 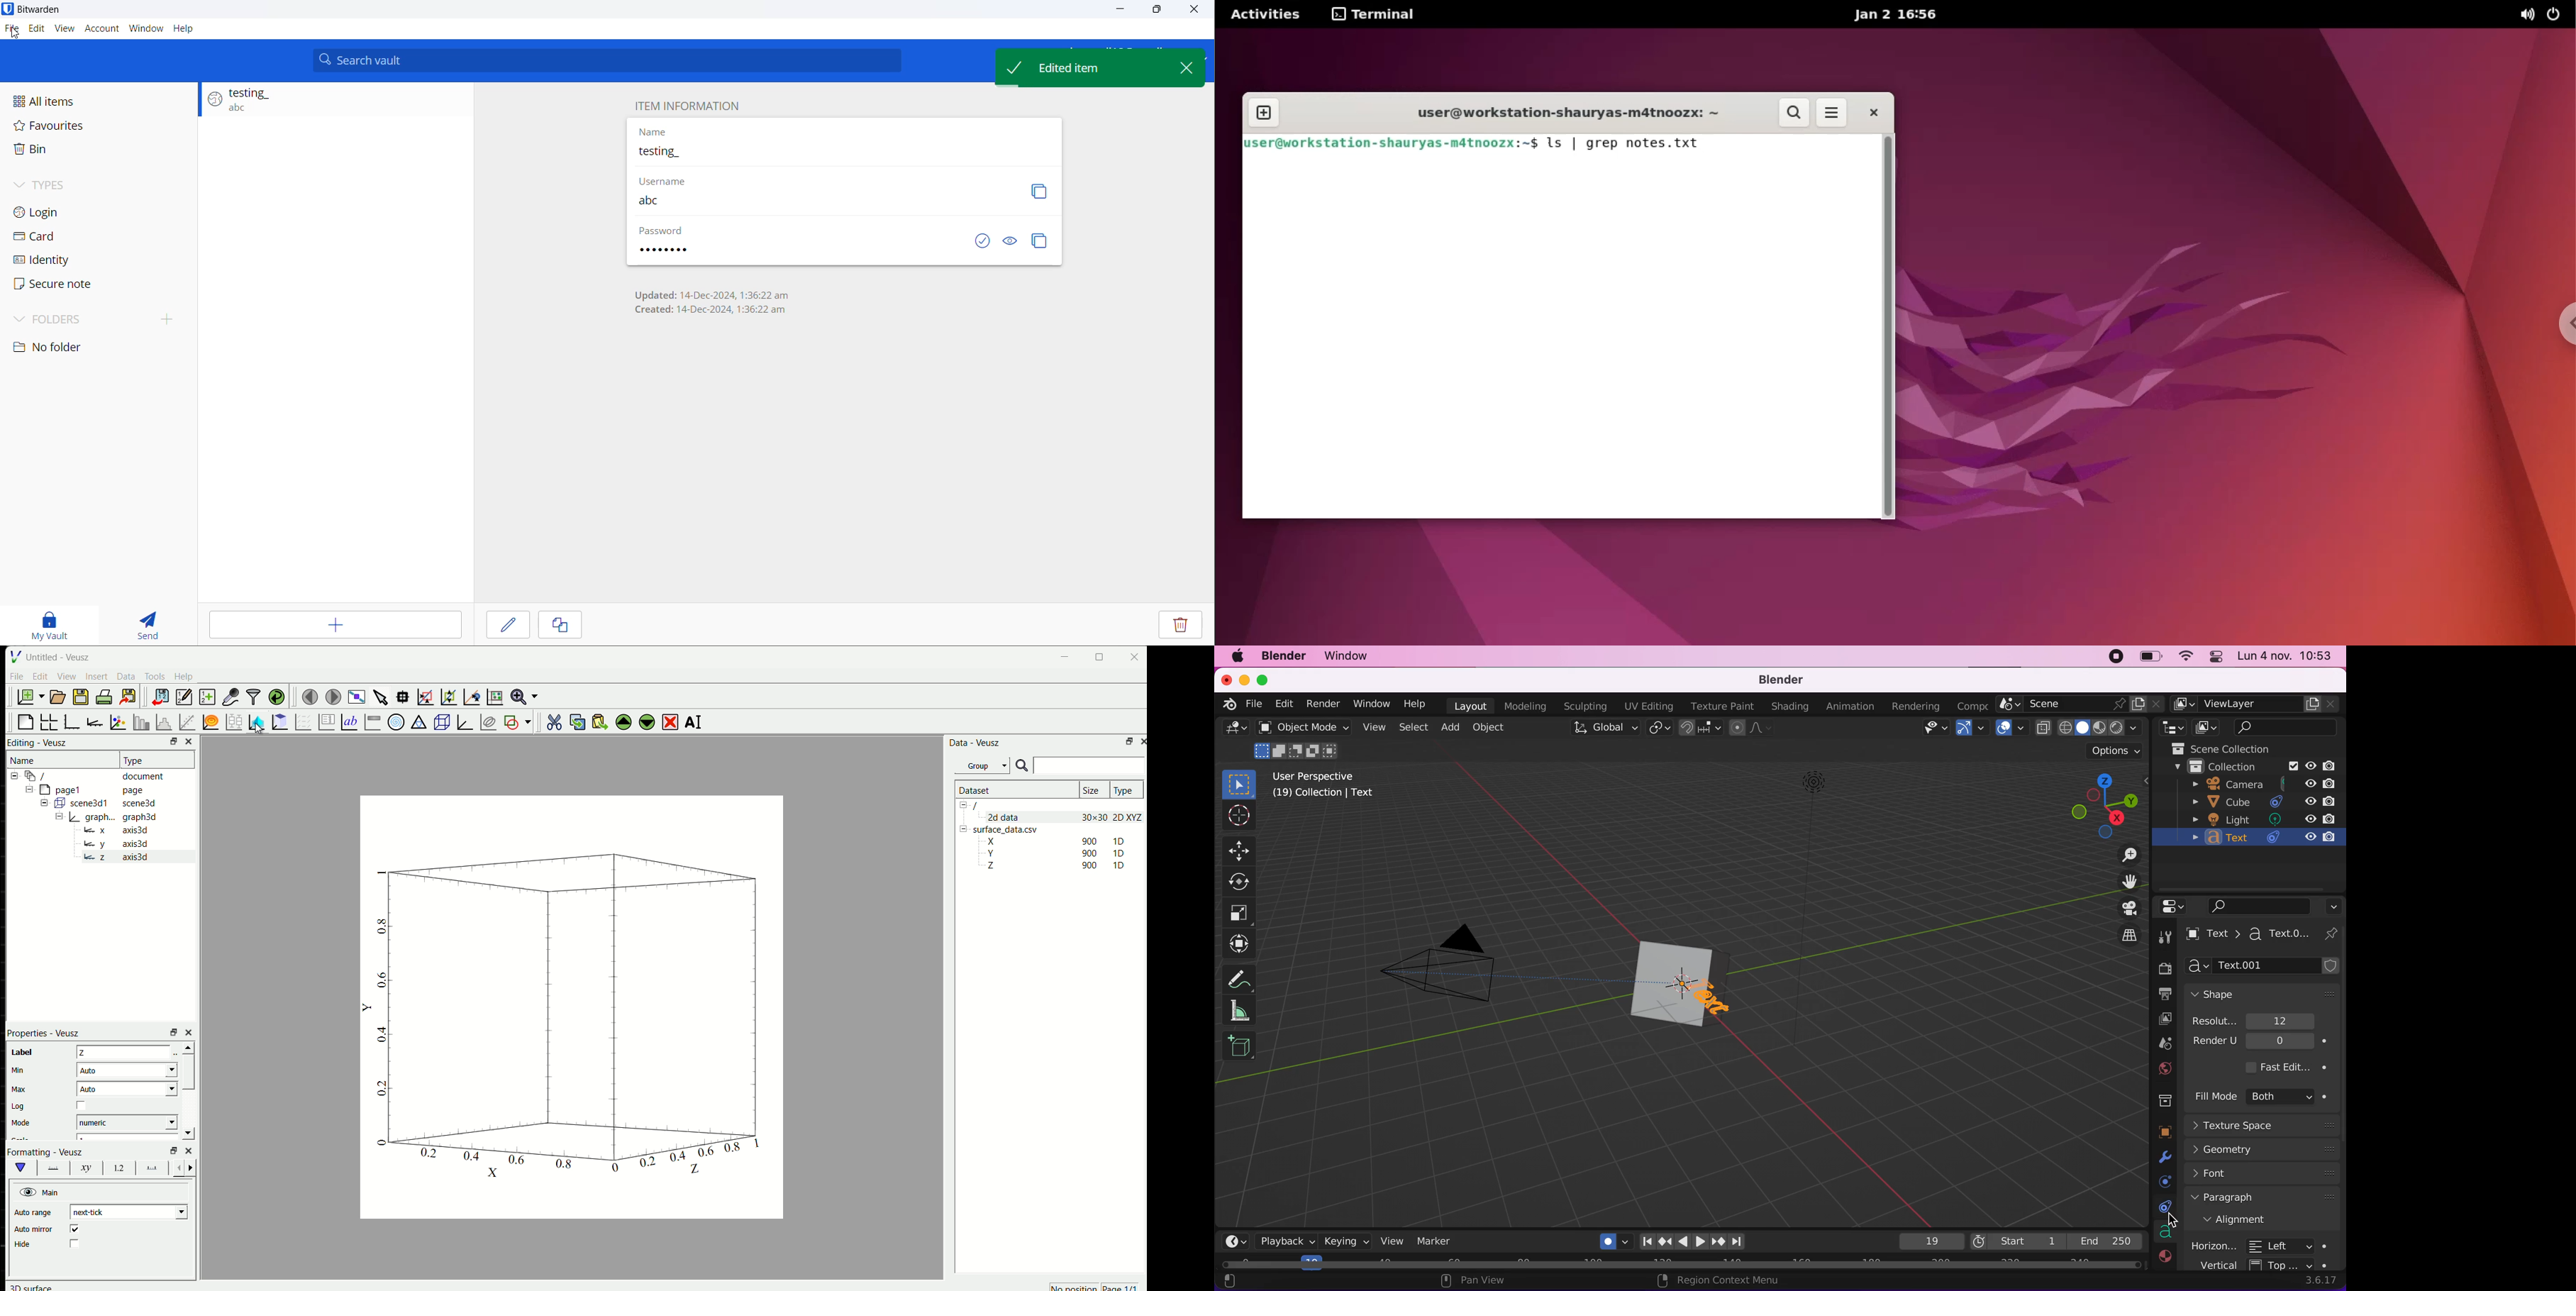 I want to click on plot a vector field, so click(x=304, y=721).